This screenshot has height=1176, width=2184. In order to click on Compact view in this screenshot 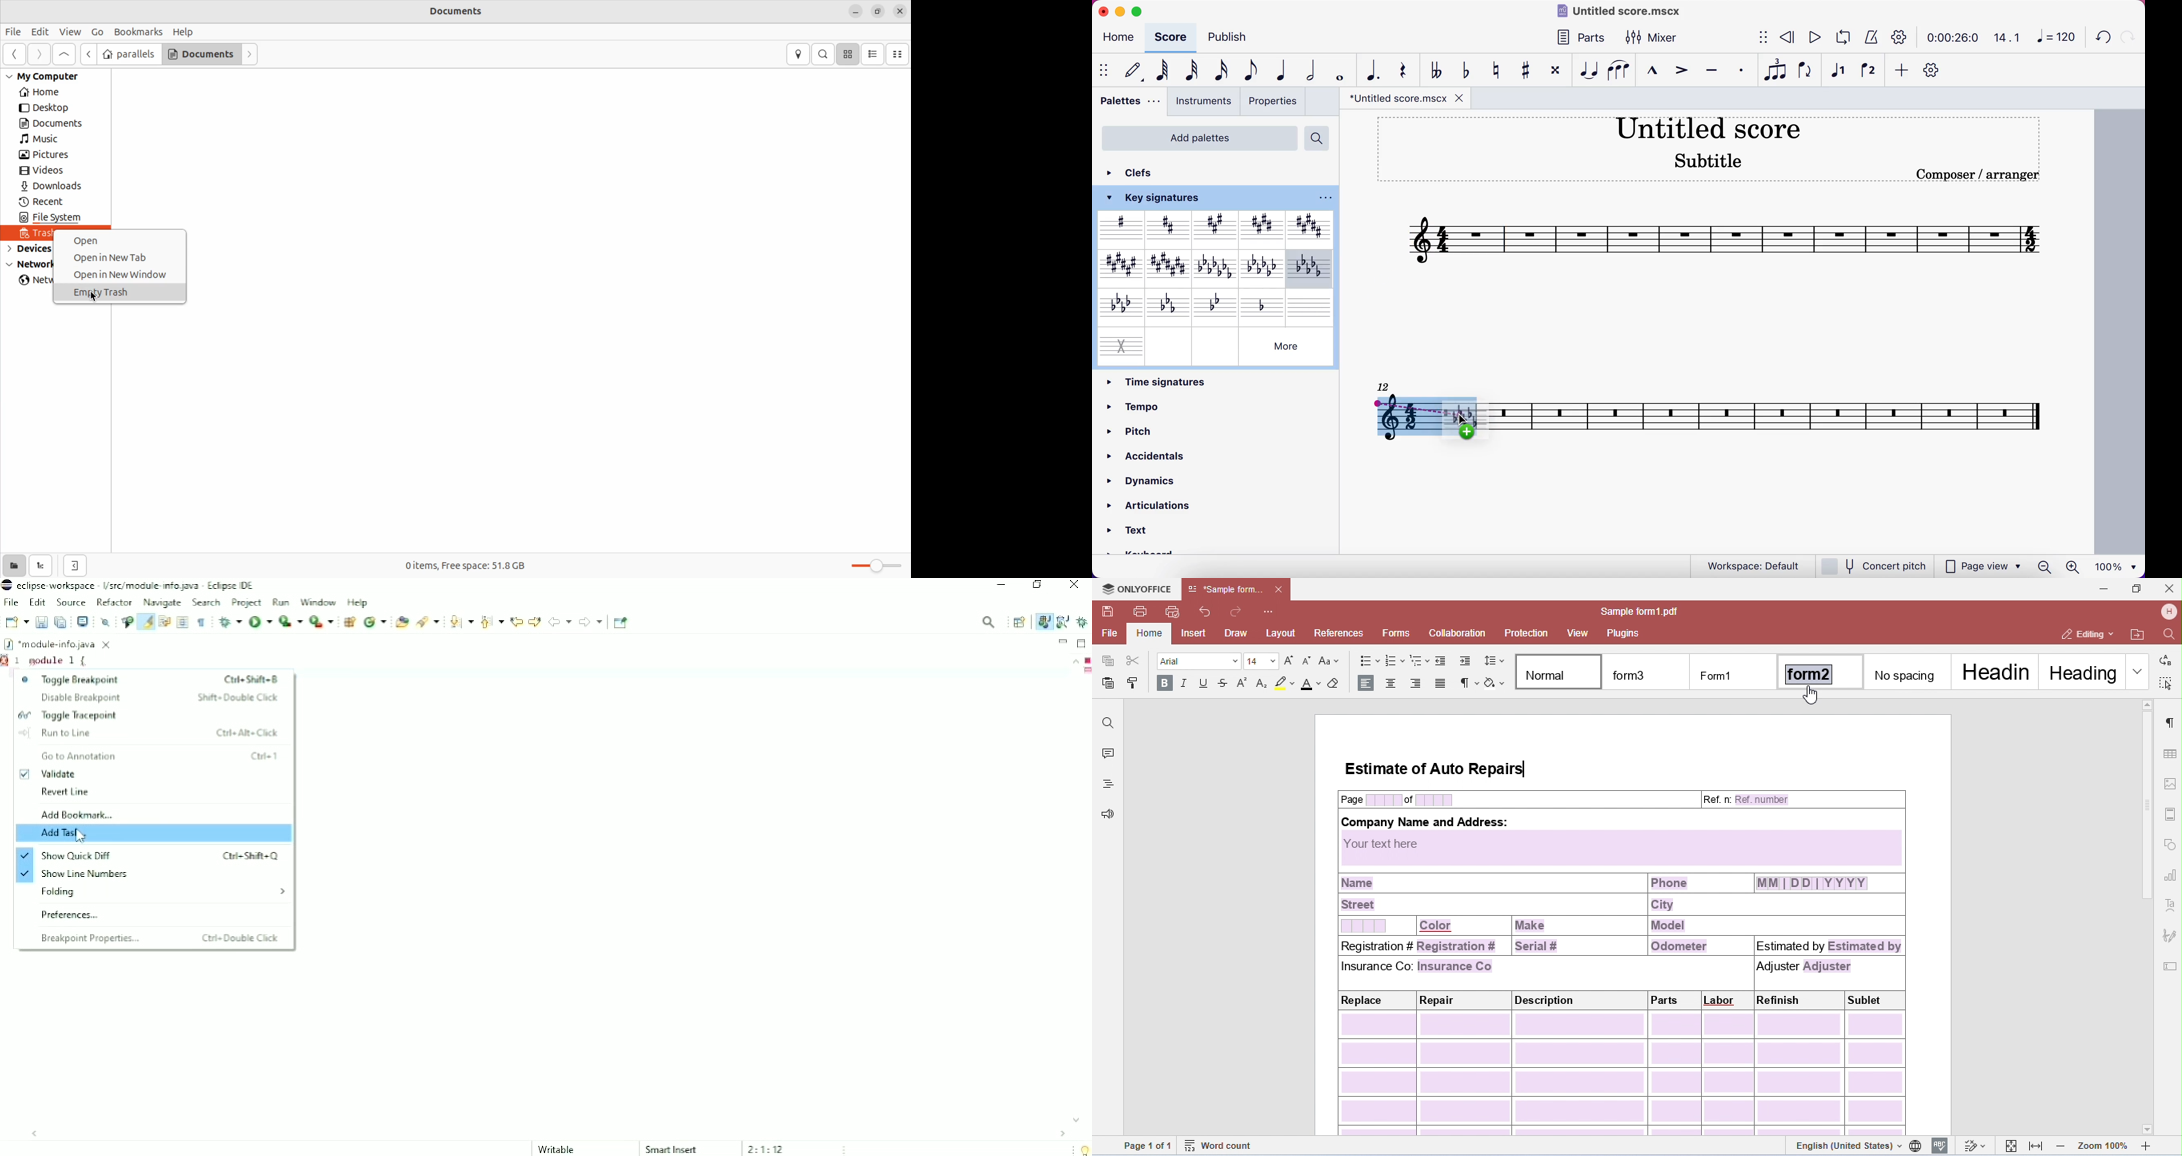, I will do `click(899, 54)`.